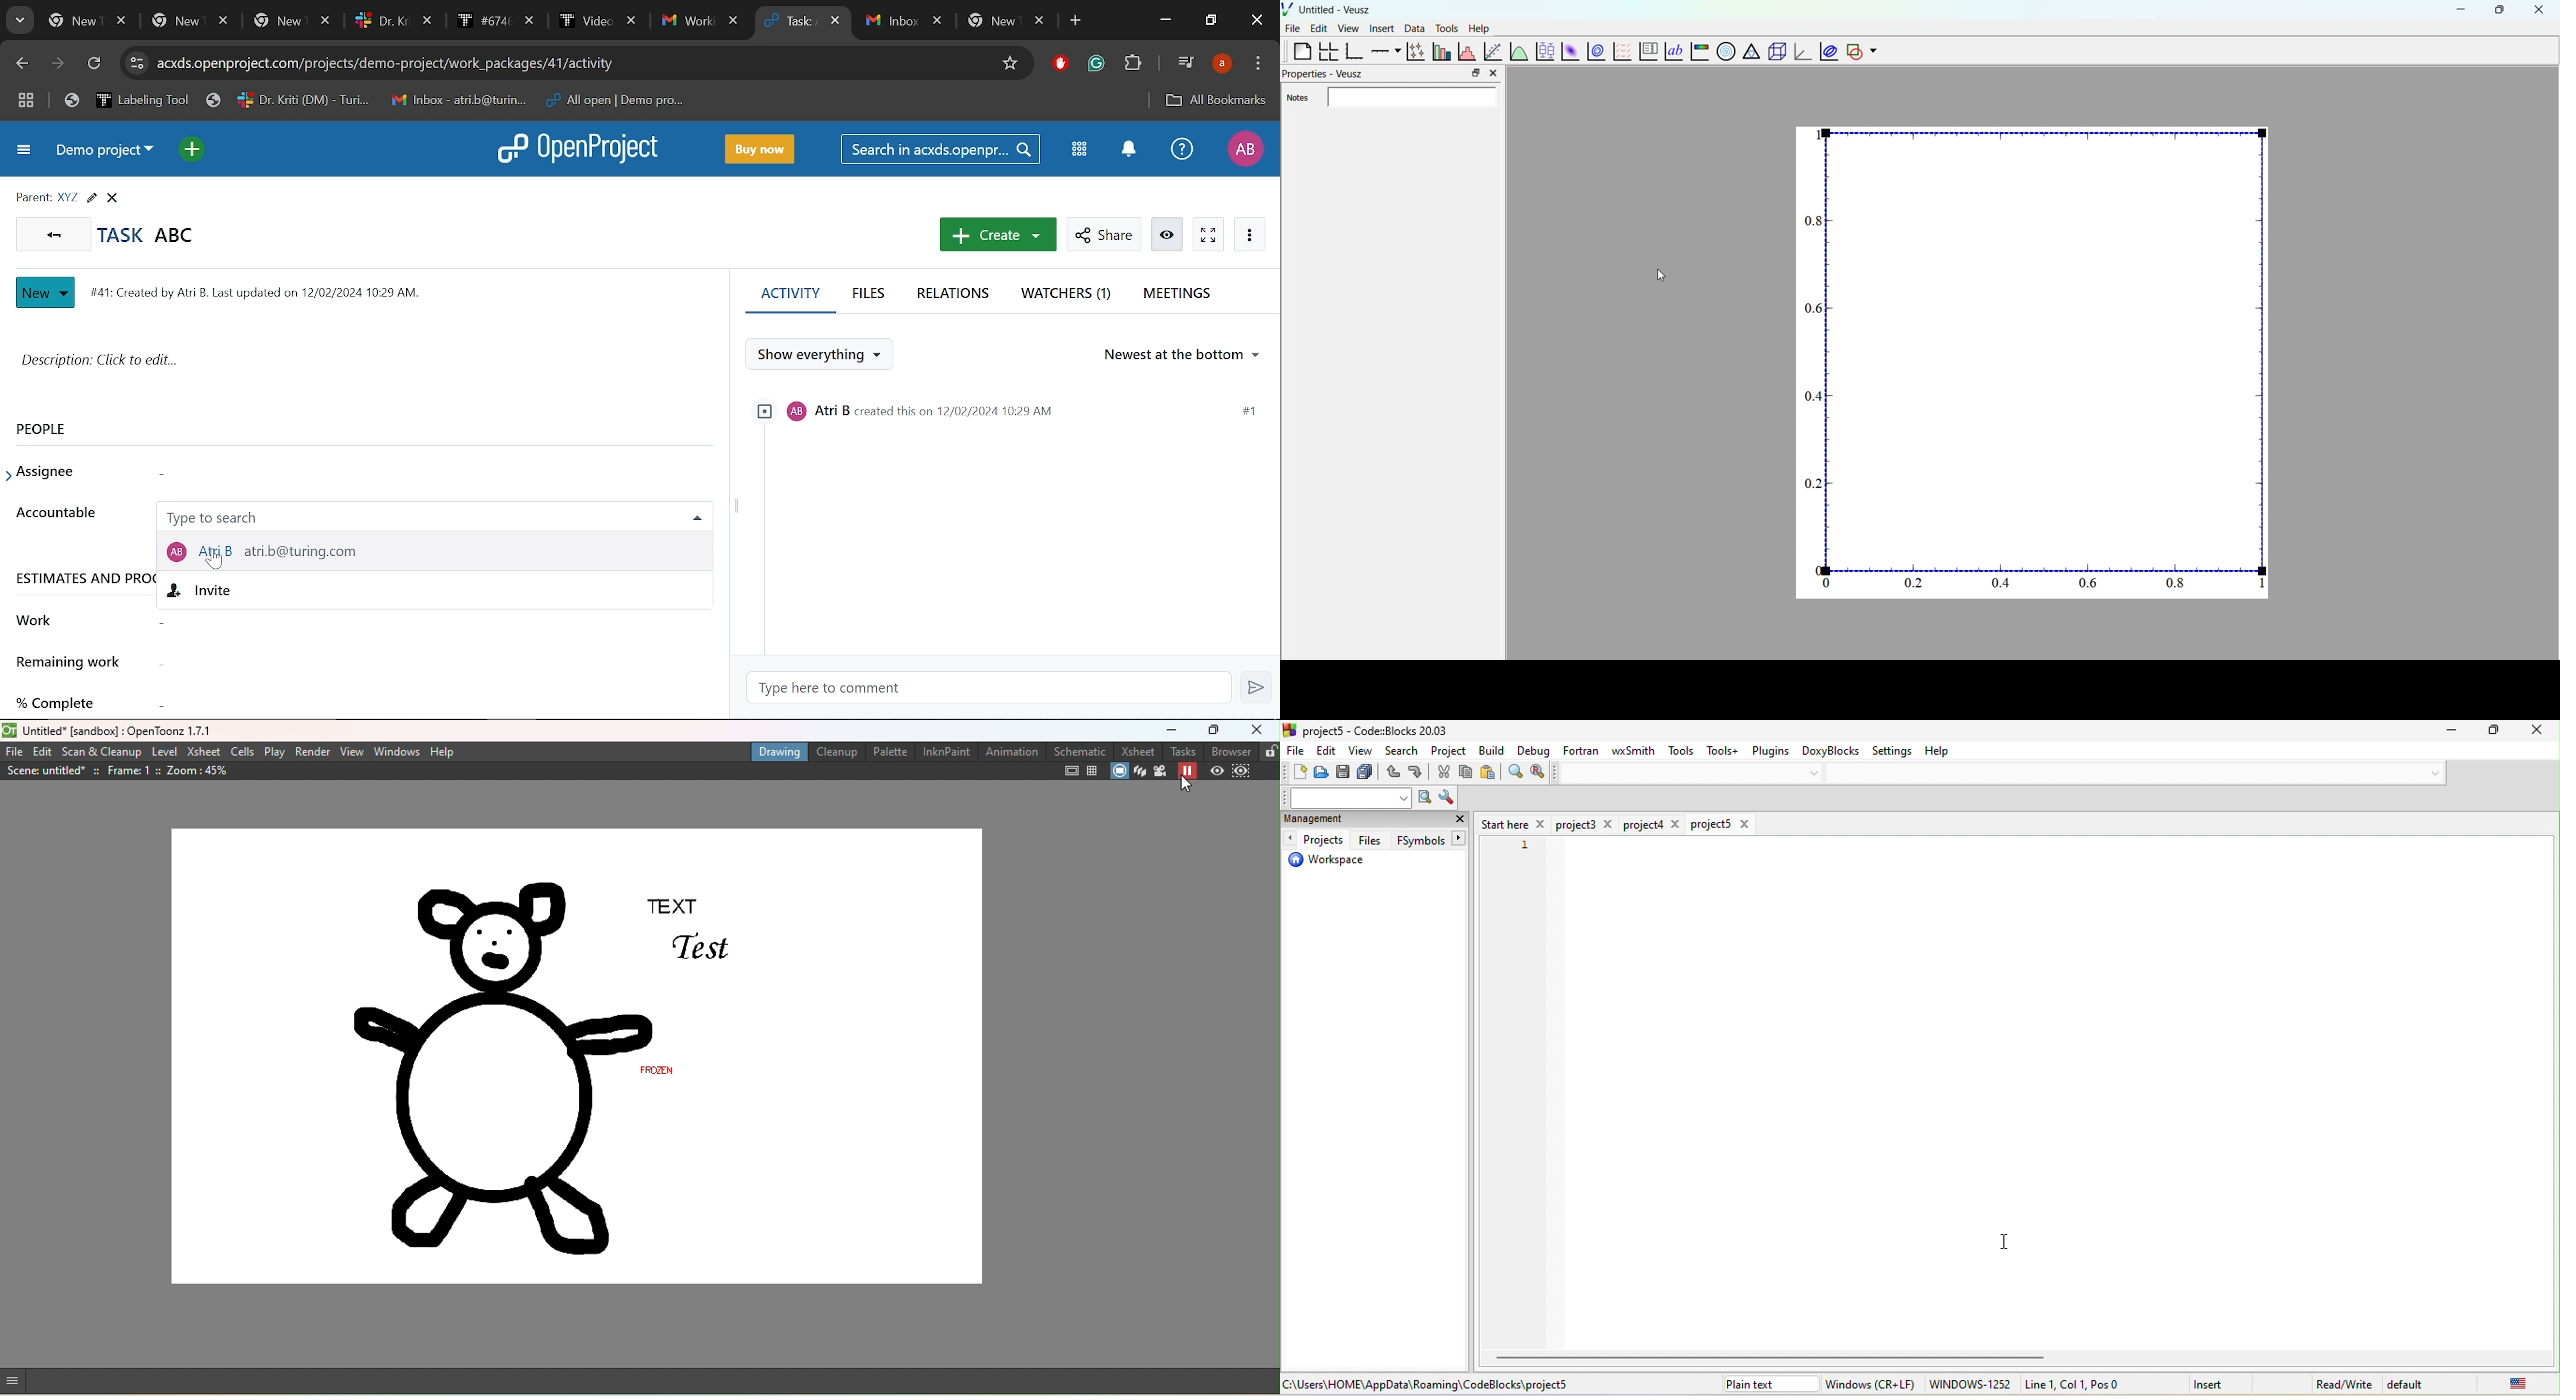  Describe the element at coordinates (265, 290) in the screenshot. I see `141: Created by Ai B. Last updated on 12/02/2024 1029 AM.` at that location.